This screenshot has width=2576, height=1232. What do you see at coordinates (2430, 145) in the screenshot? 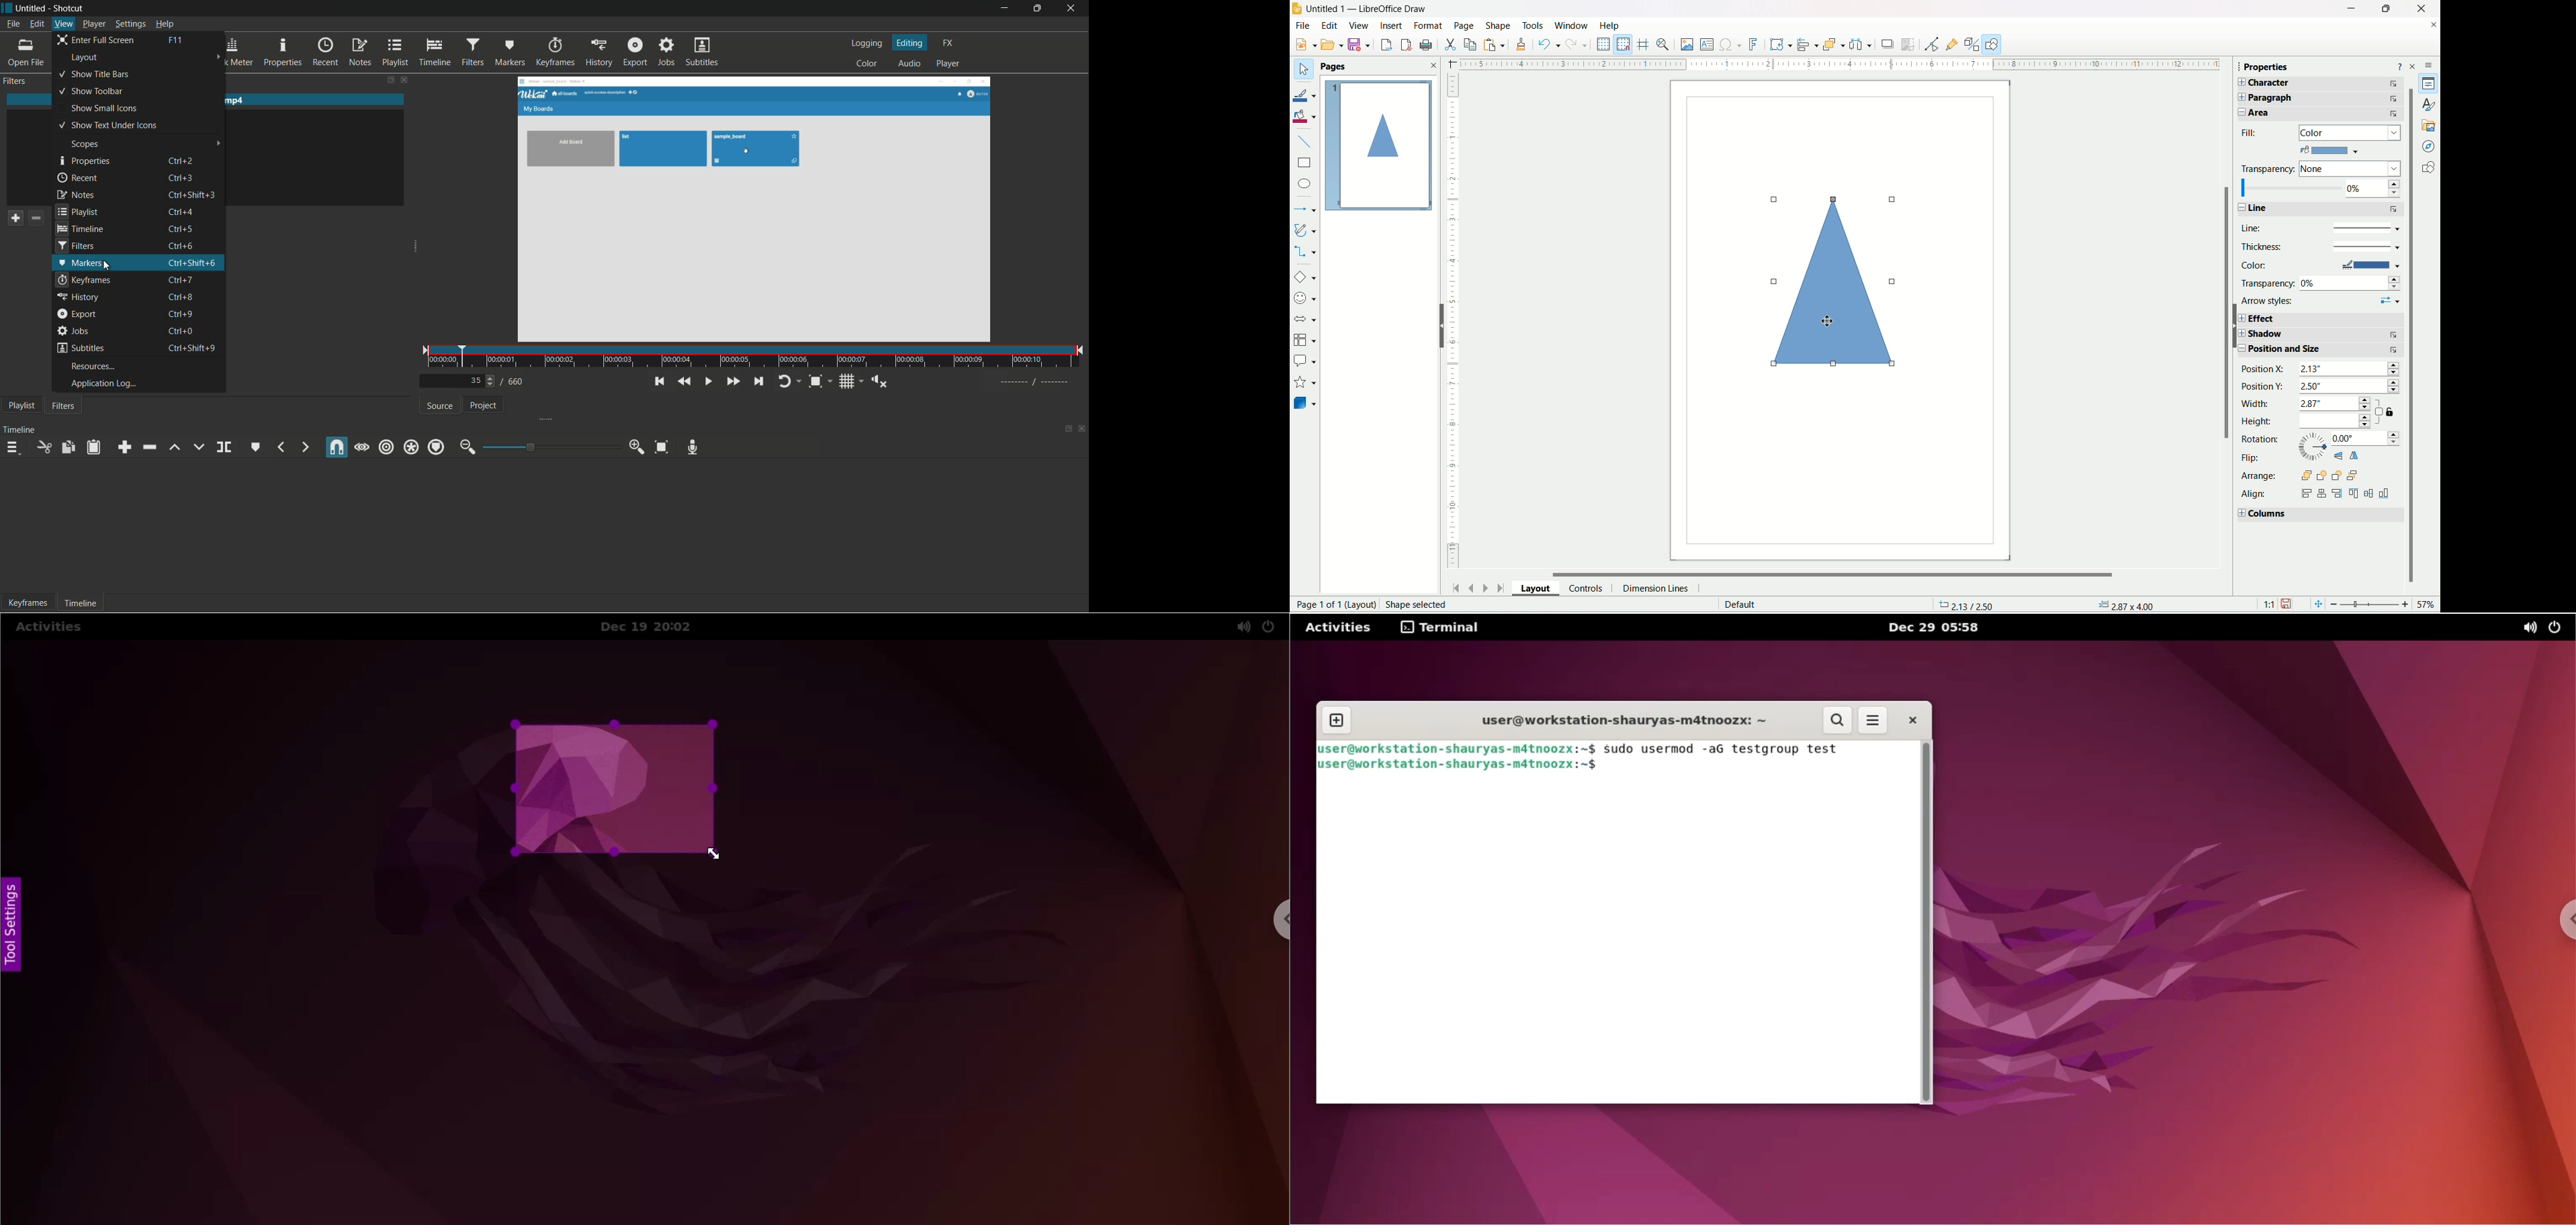
I see `Navigator` at bounding box center [2430, 145].